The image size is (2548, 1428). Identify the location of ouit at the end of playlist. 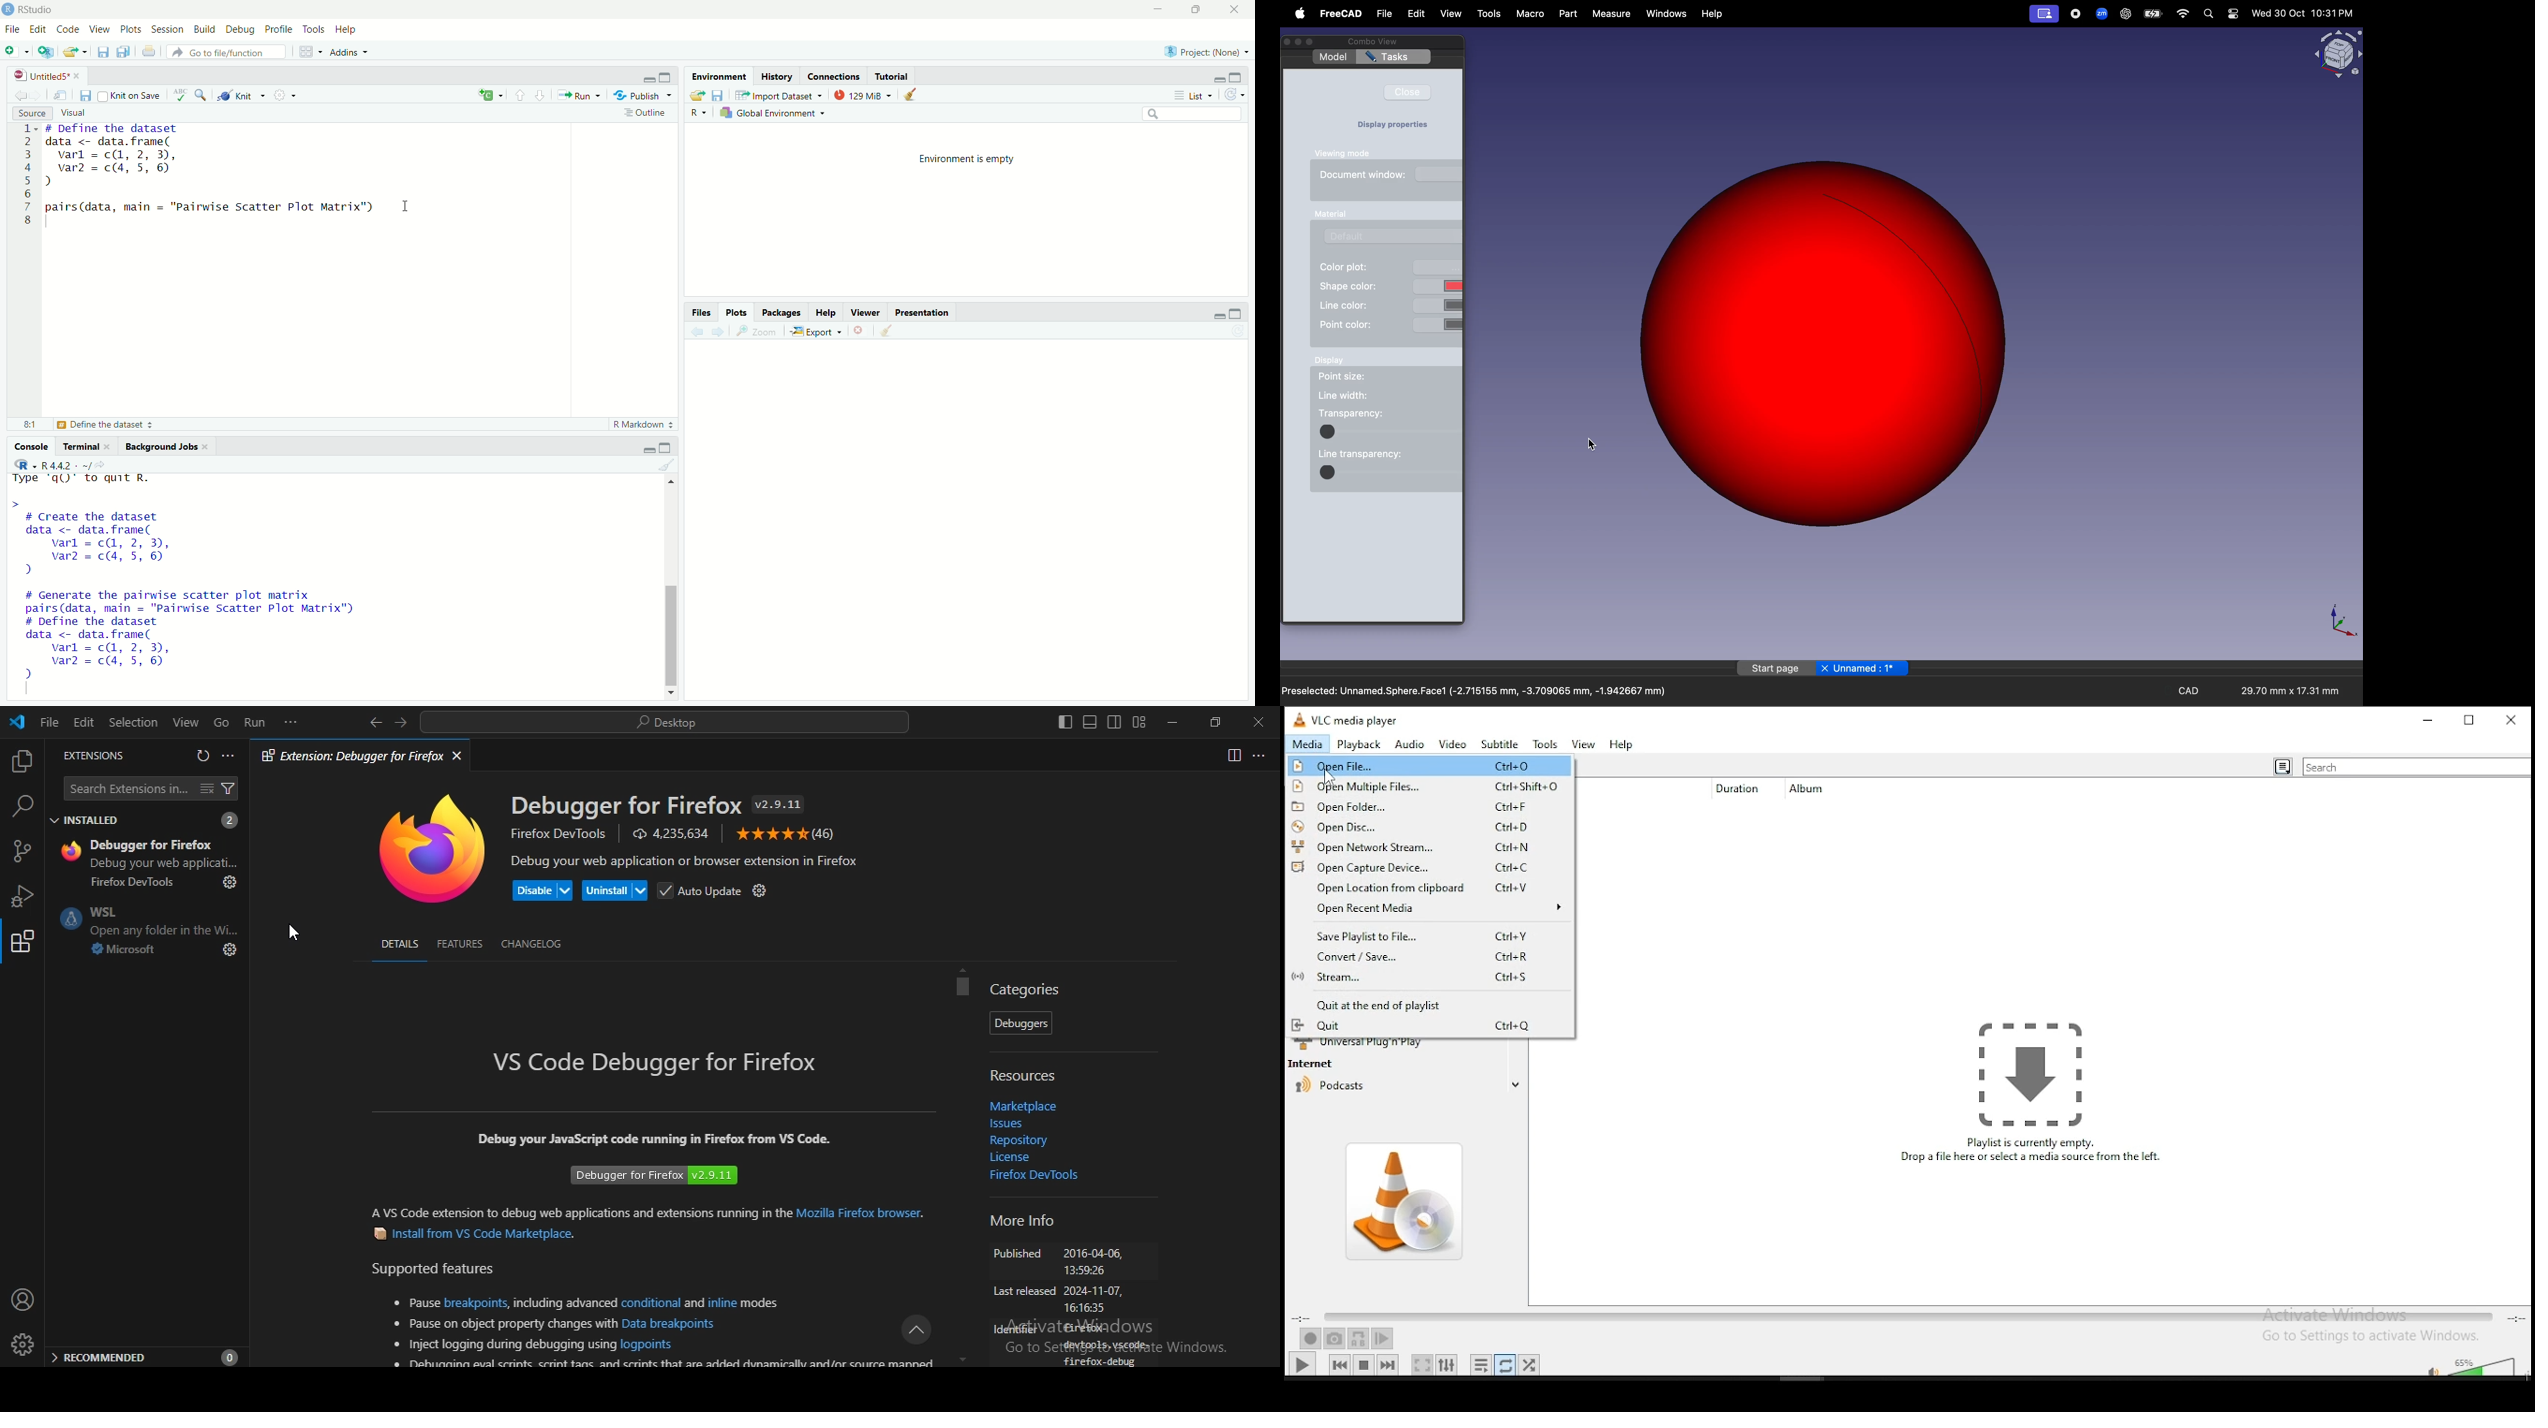
(1412, 1005).